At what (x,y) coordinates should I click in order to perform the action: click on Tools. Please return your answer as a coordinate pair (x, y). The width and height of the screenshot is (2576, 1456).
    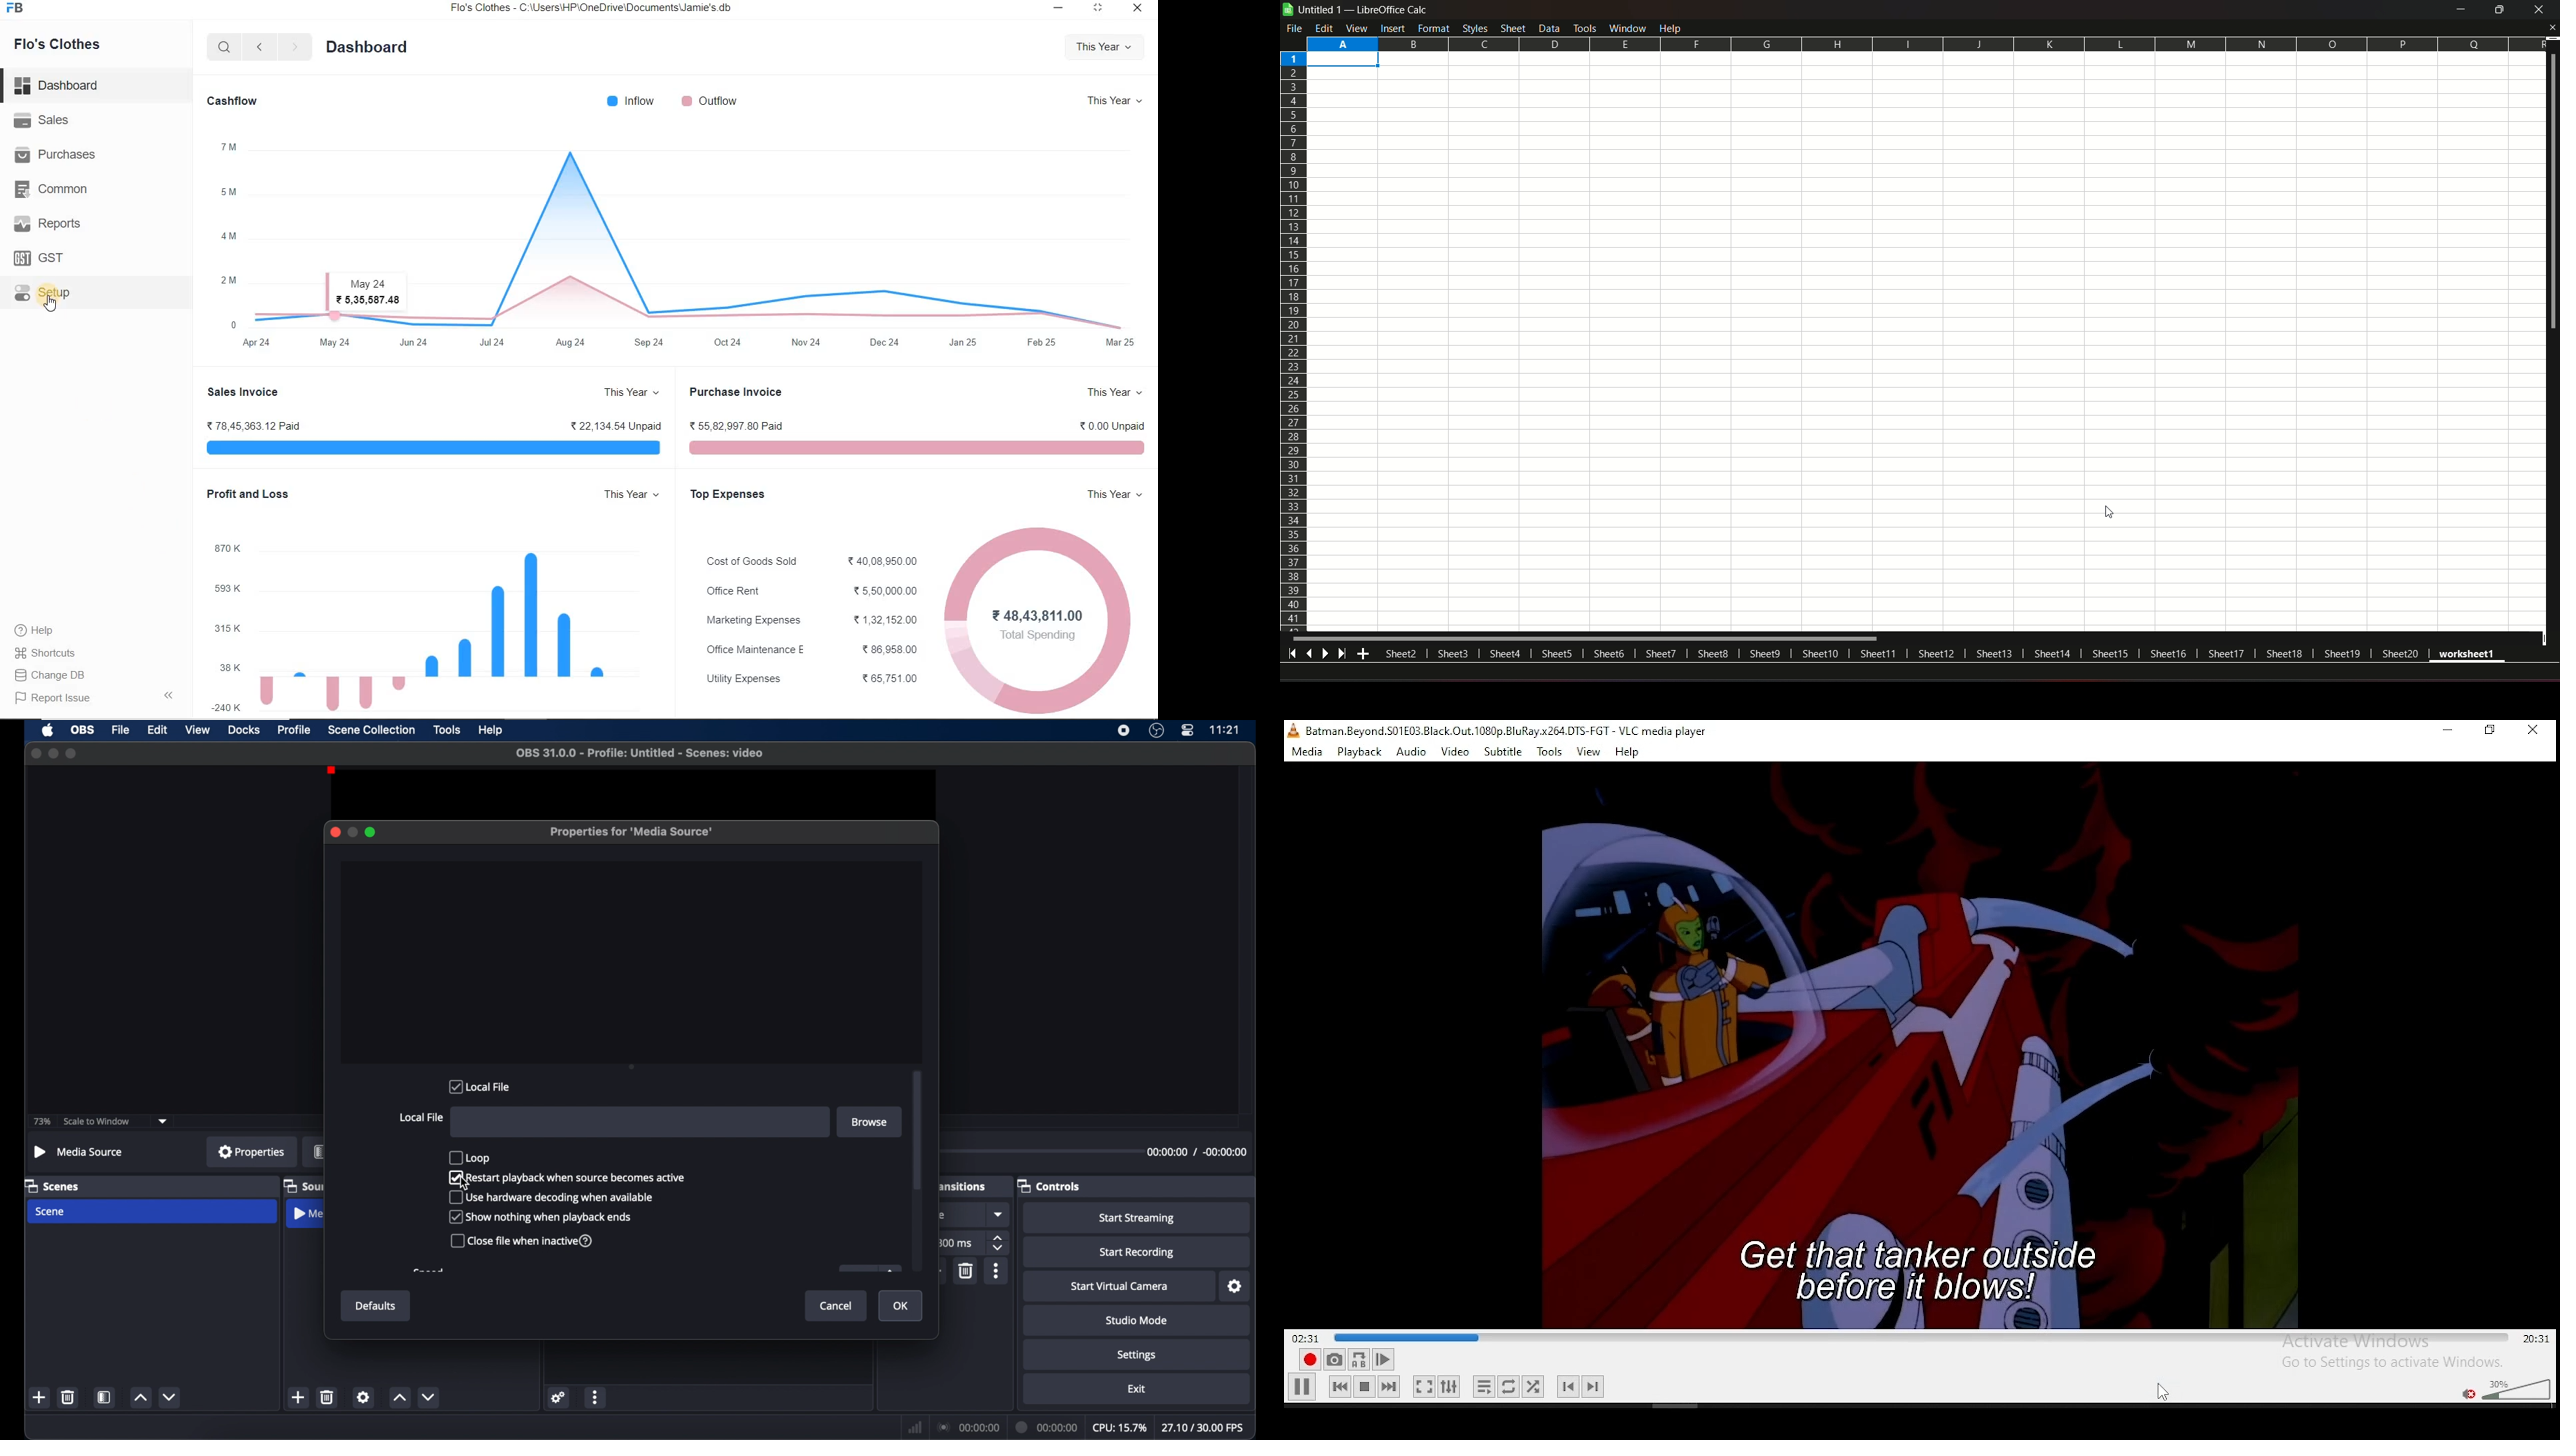
    Looking at the image, I should click on (1584, 27).